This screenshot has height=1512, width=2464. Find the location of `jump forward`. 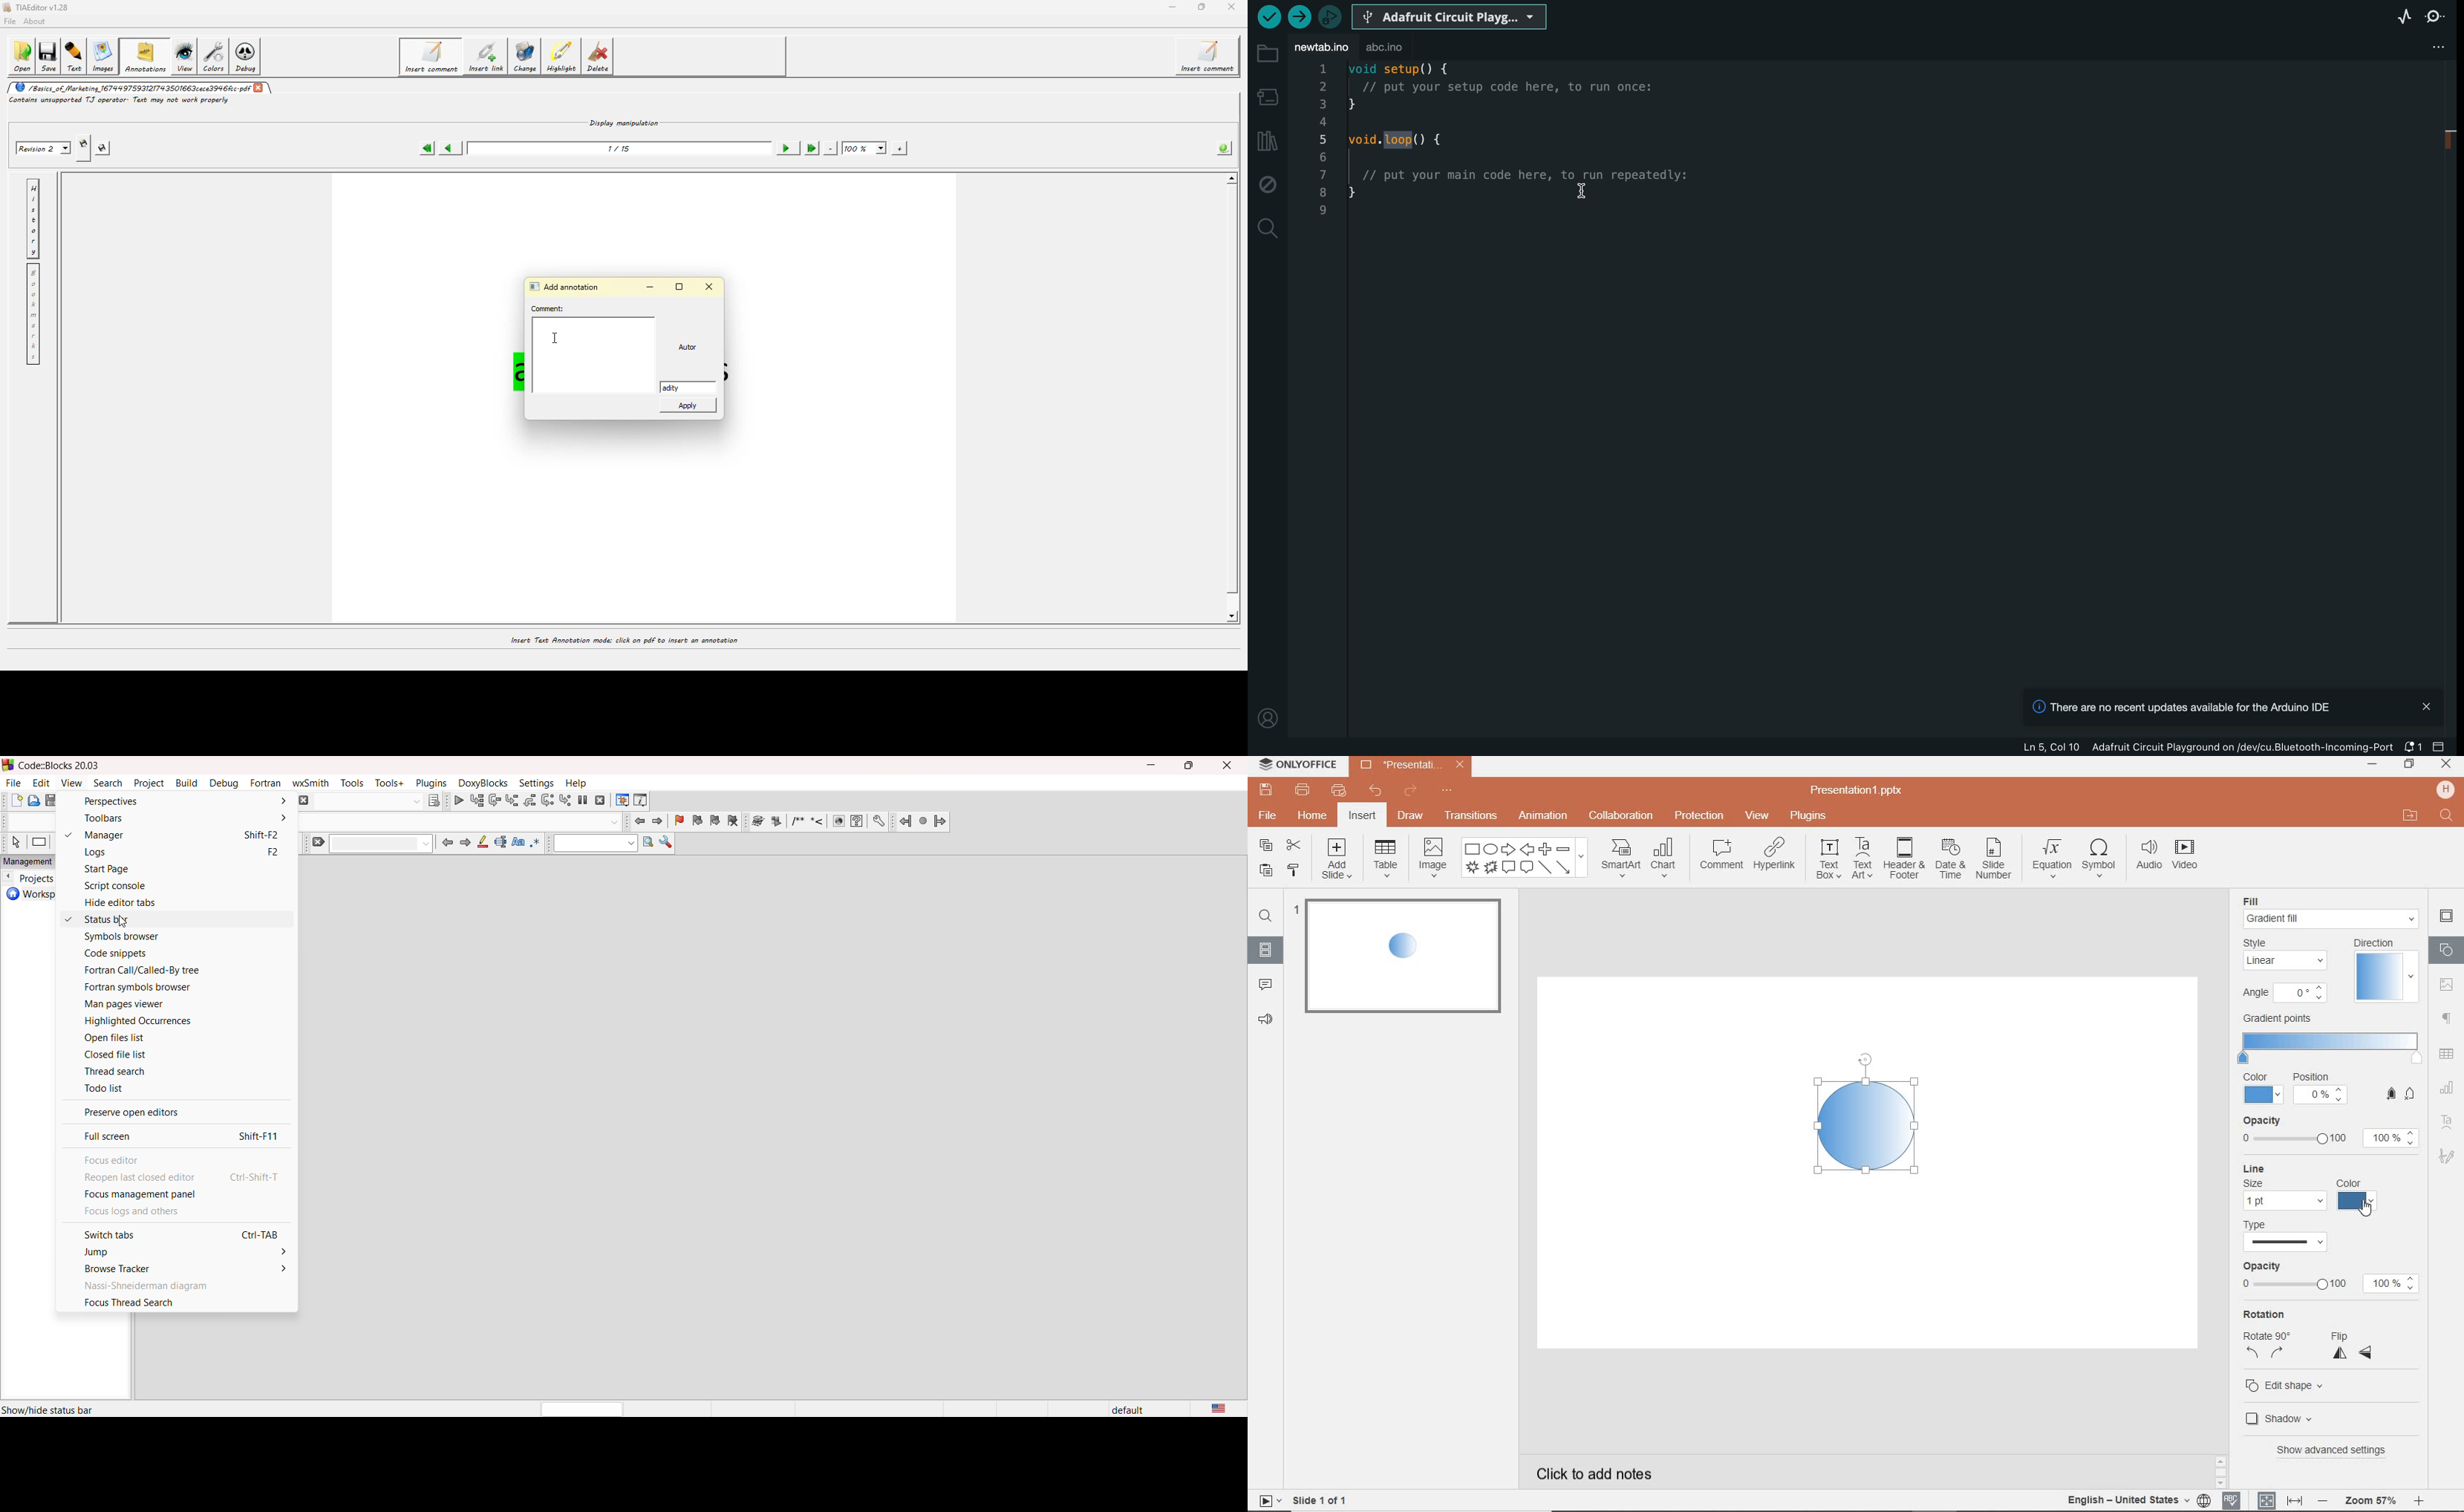

jump forward is located at coordinates (467, 844).